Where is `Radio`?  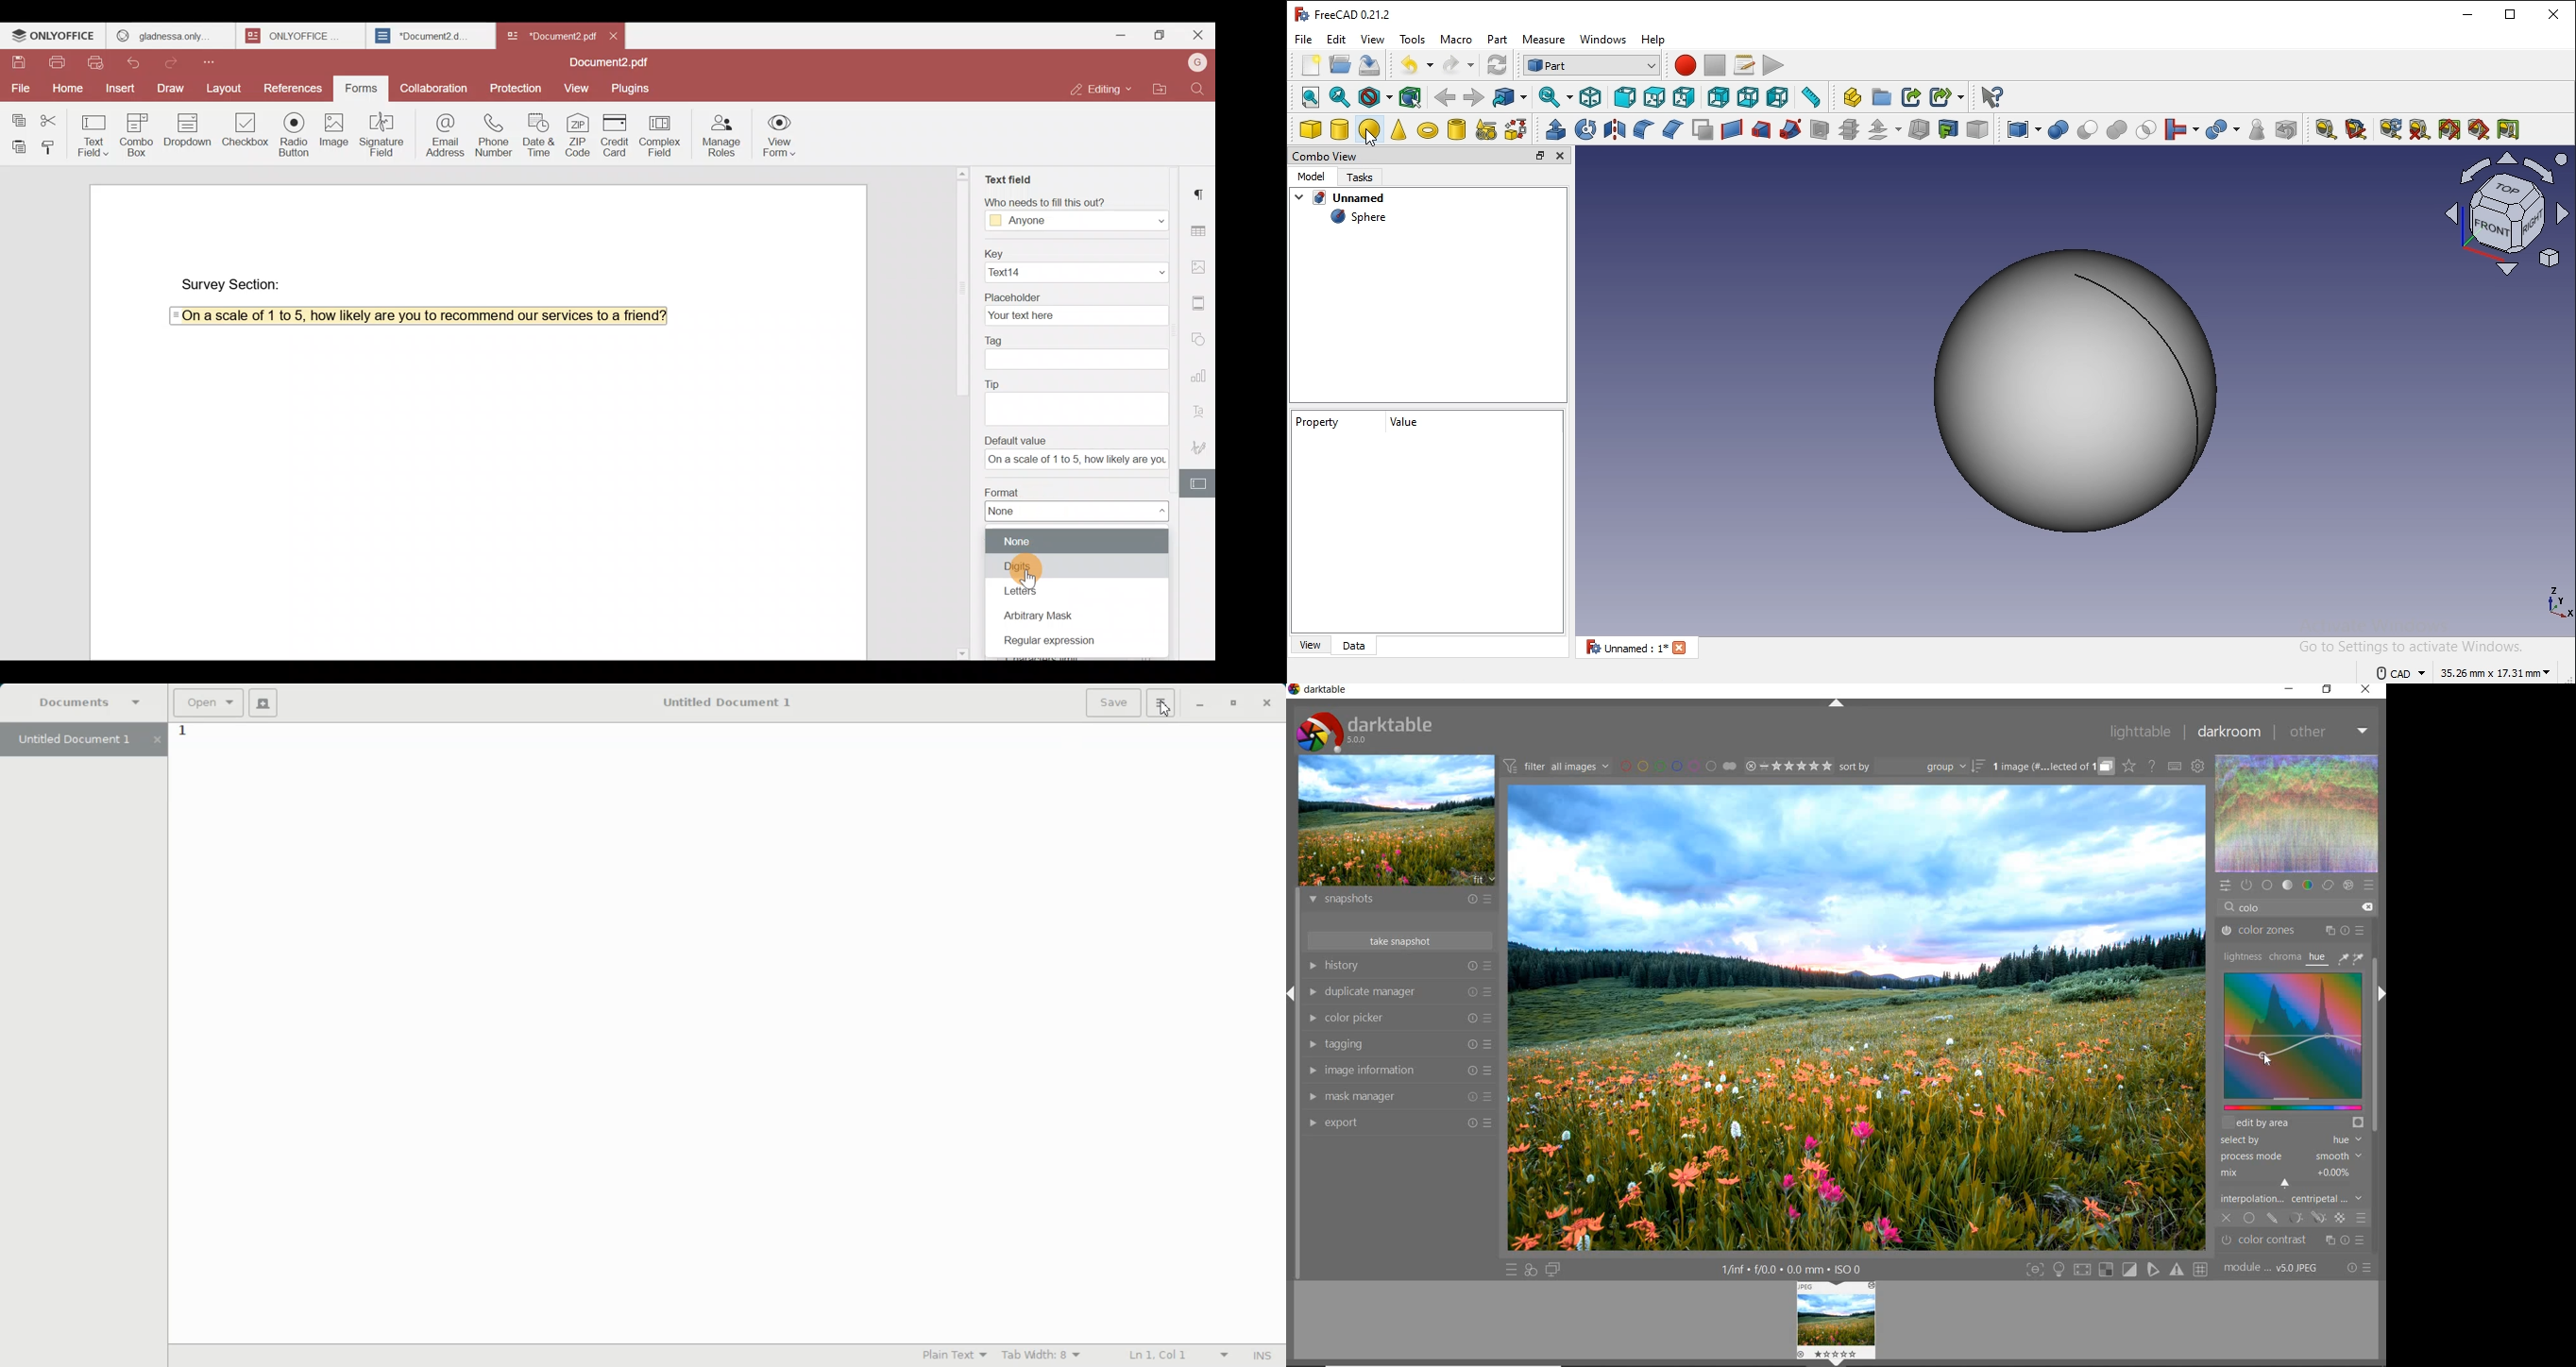 Radio is located at coordinates (293, 132).